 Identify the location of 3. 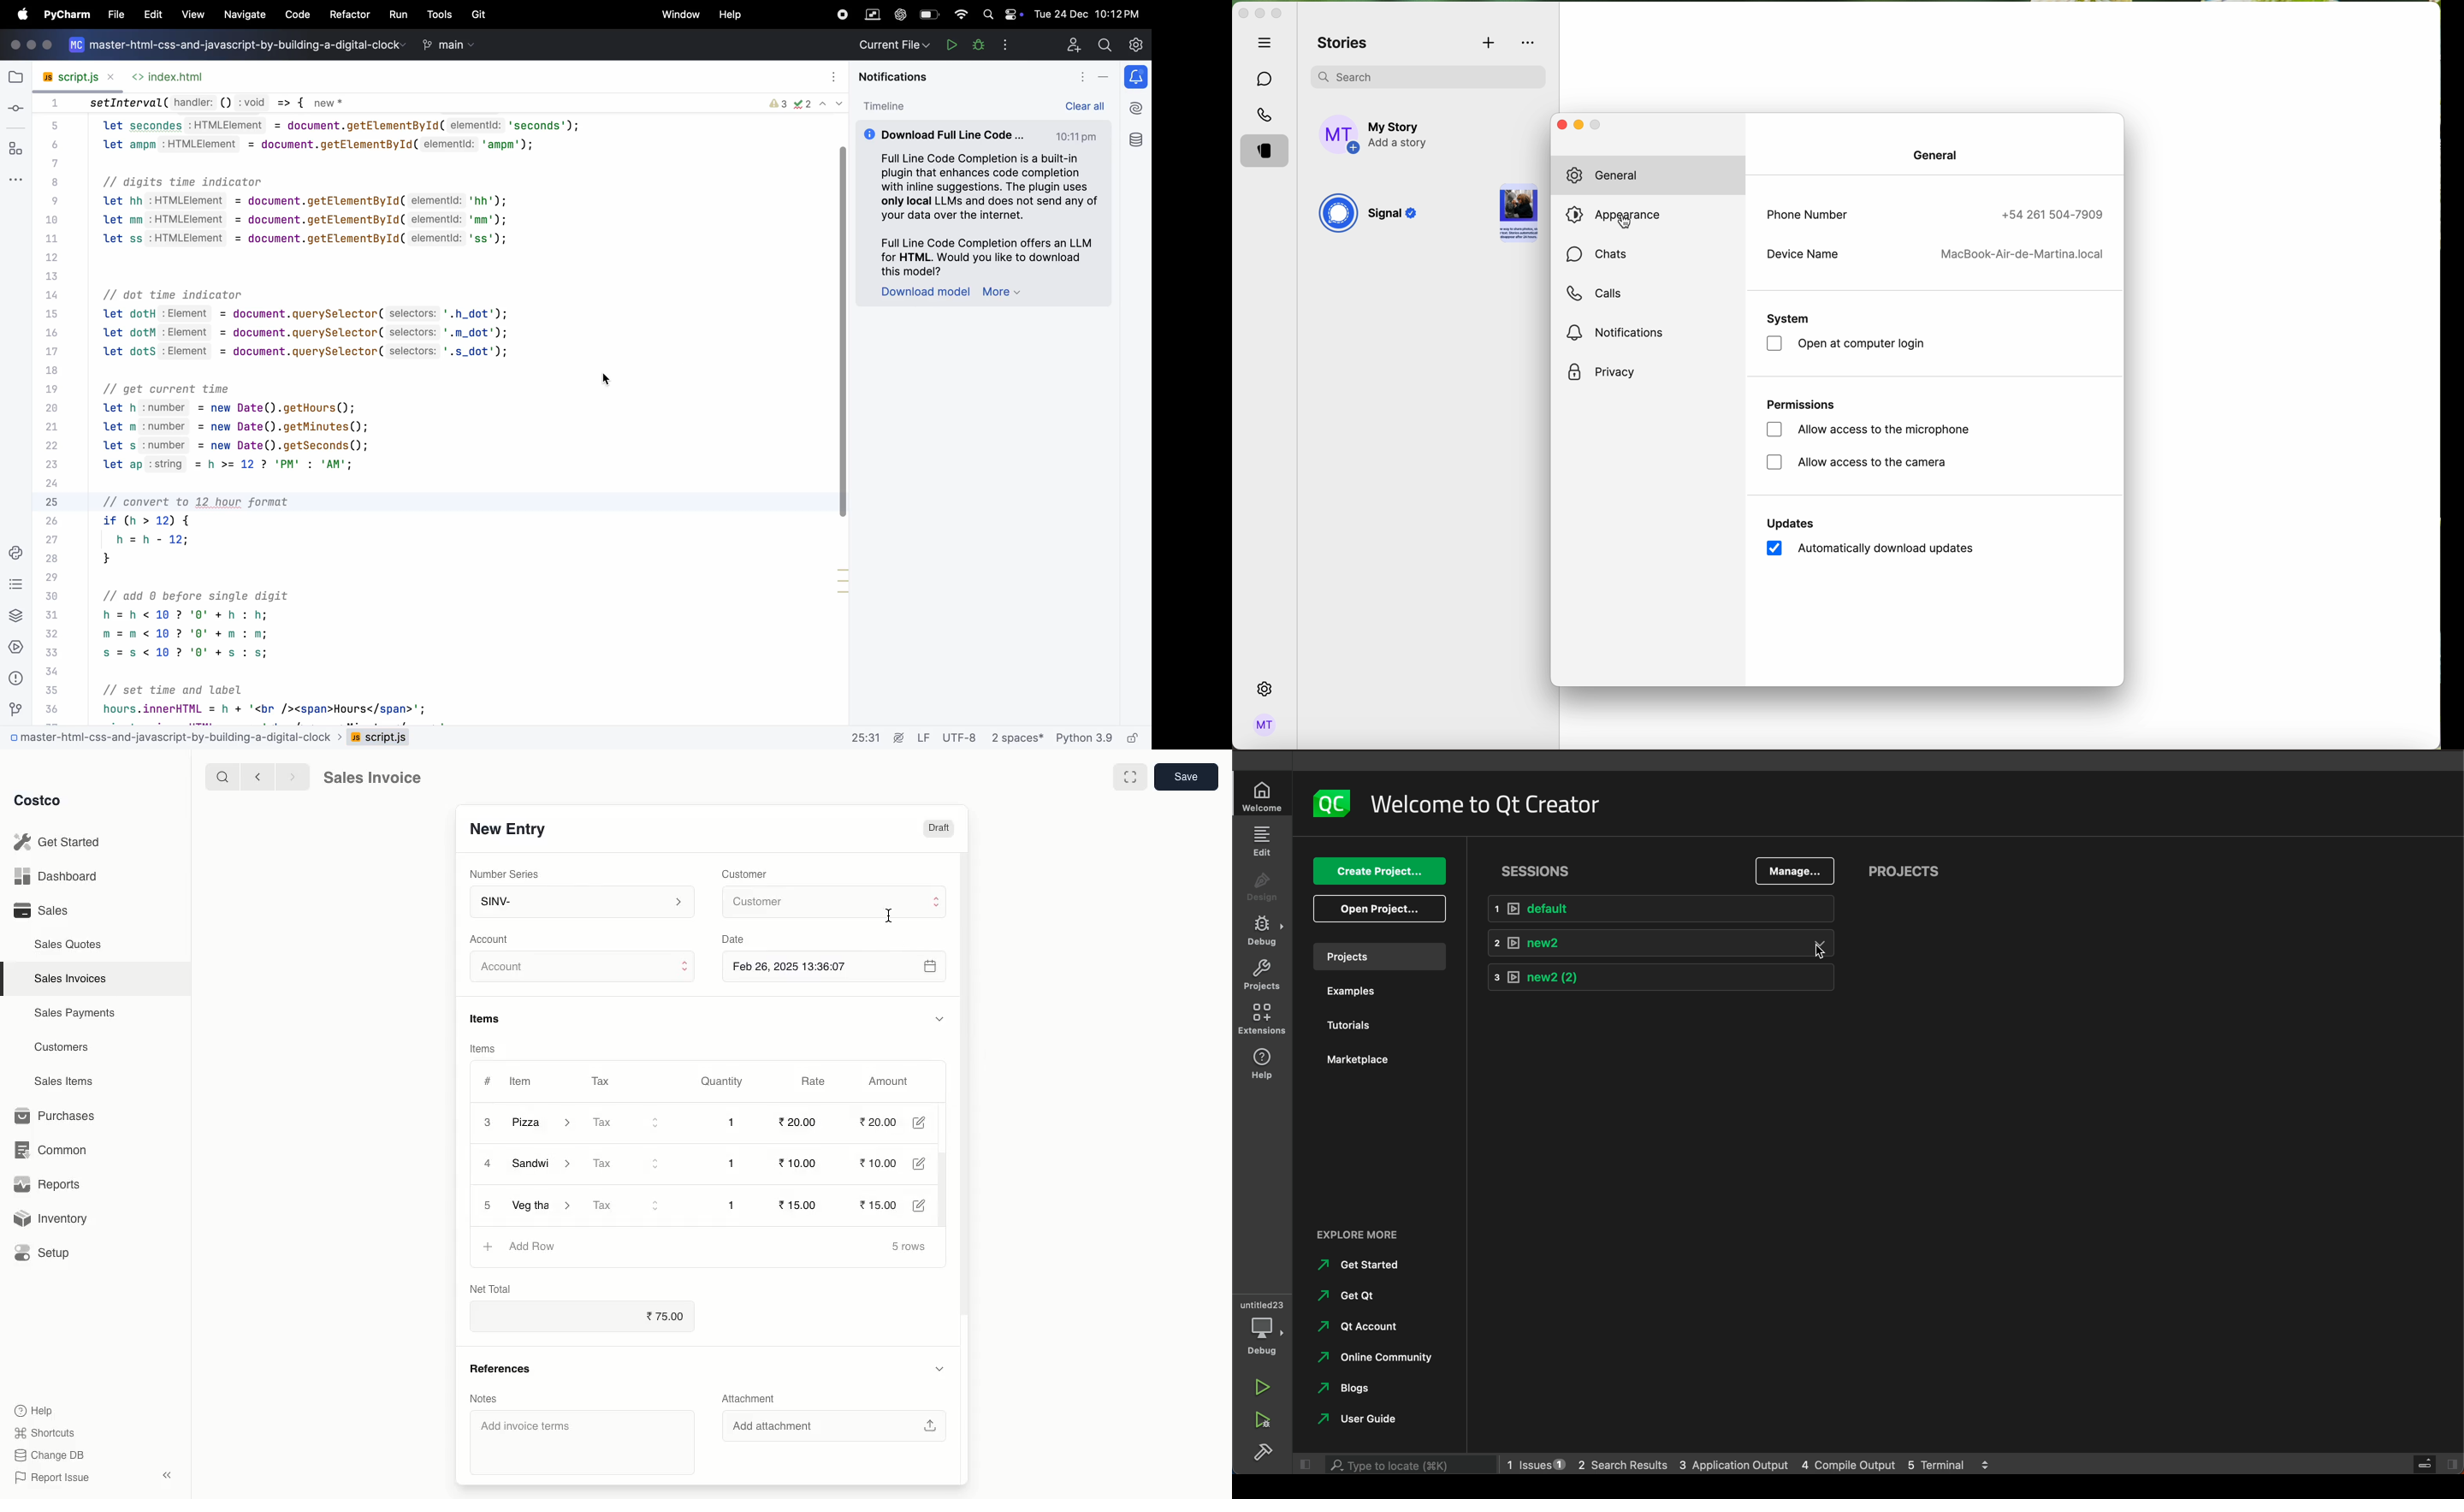
(486, 1122).